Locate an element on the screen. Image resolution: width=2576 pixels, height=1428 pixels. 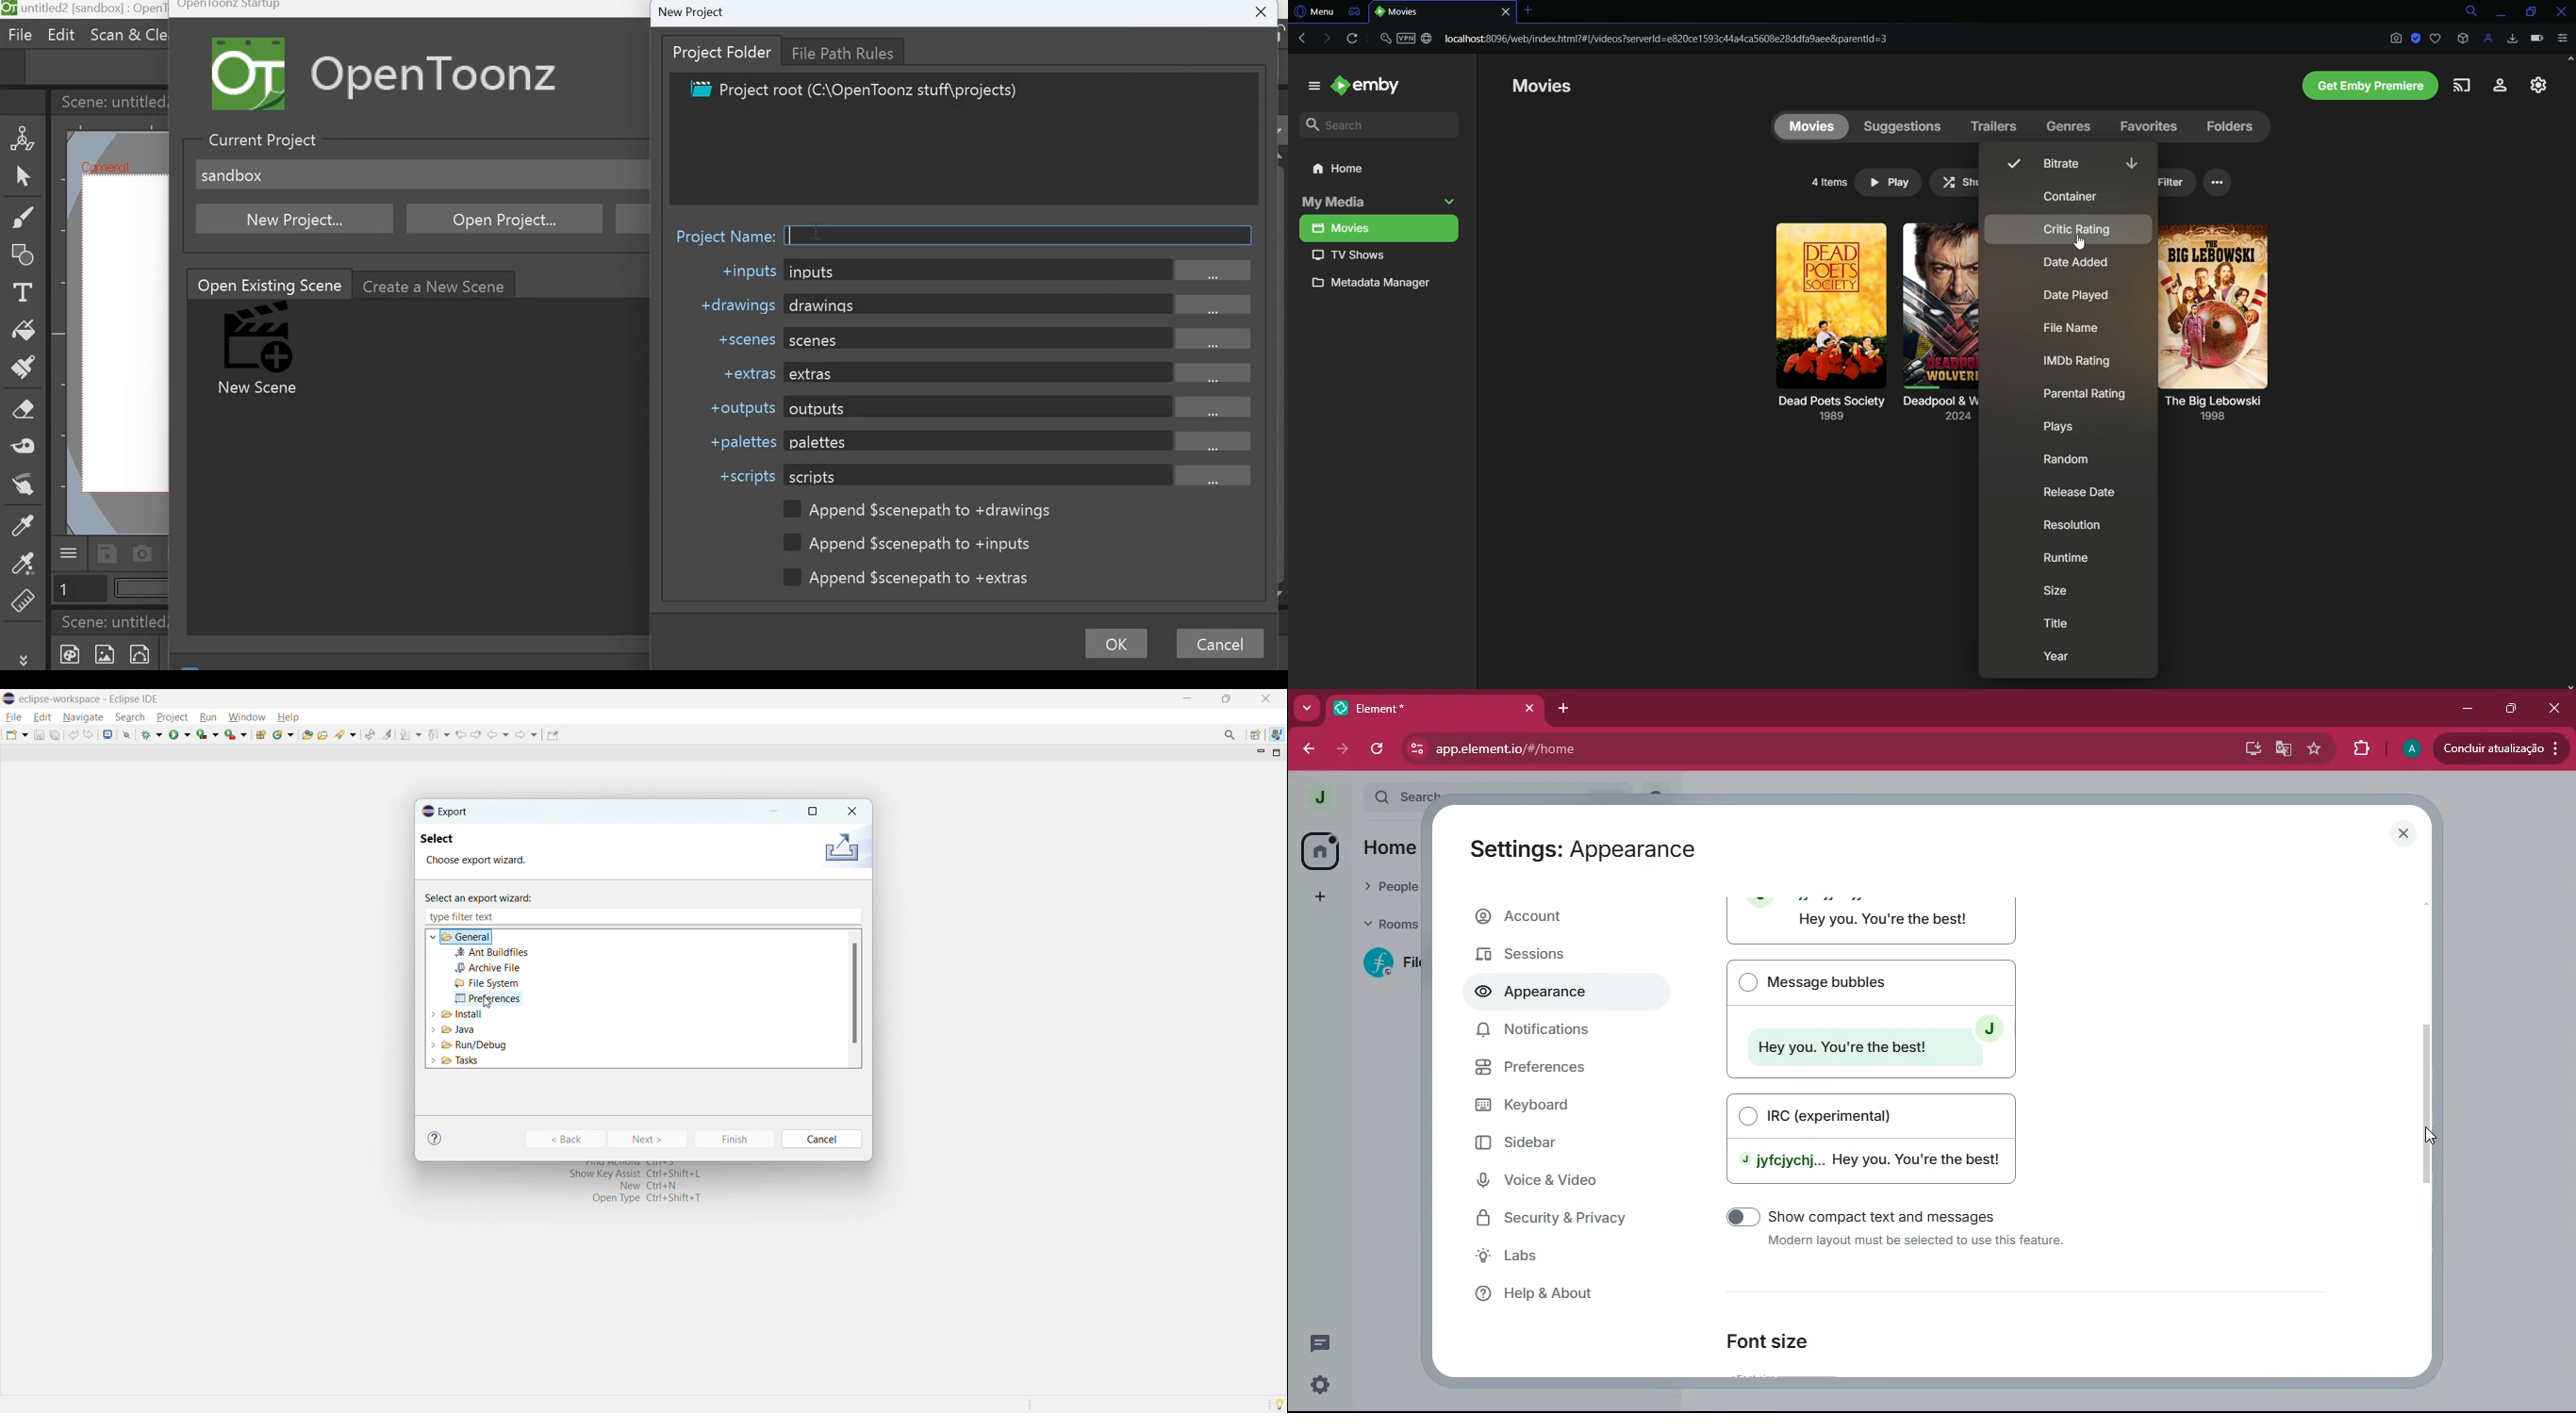
people is located at coordinates (1394, 886).